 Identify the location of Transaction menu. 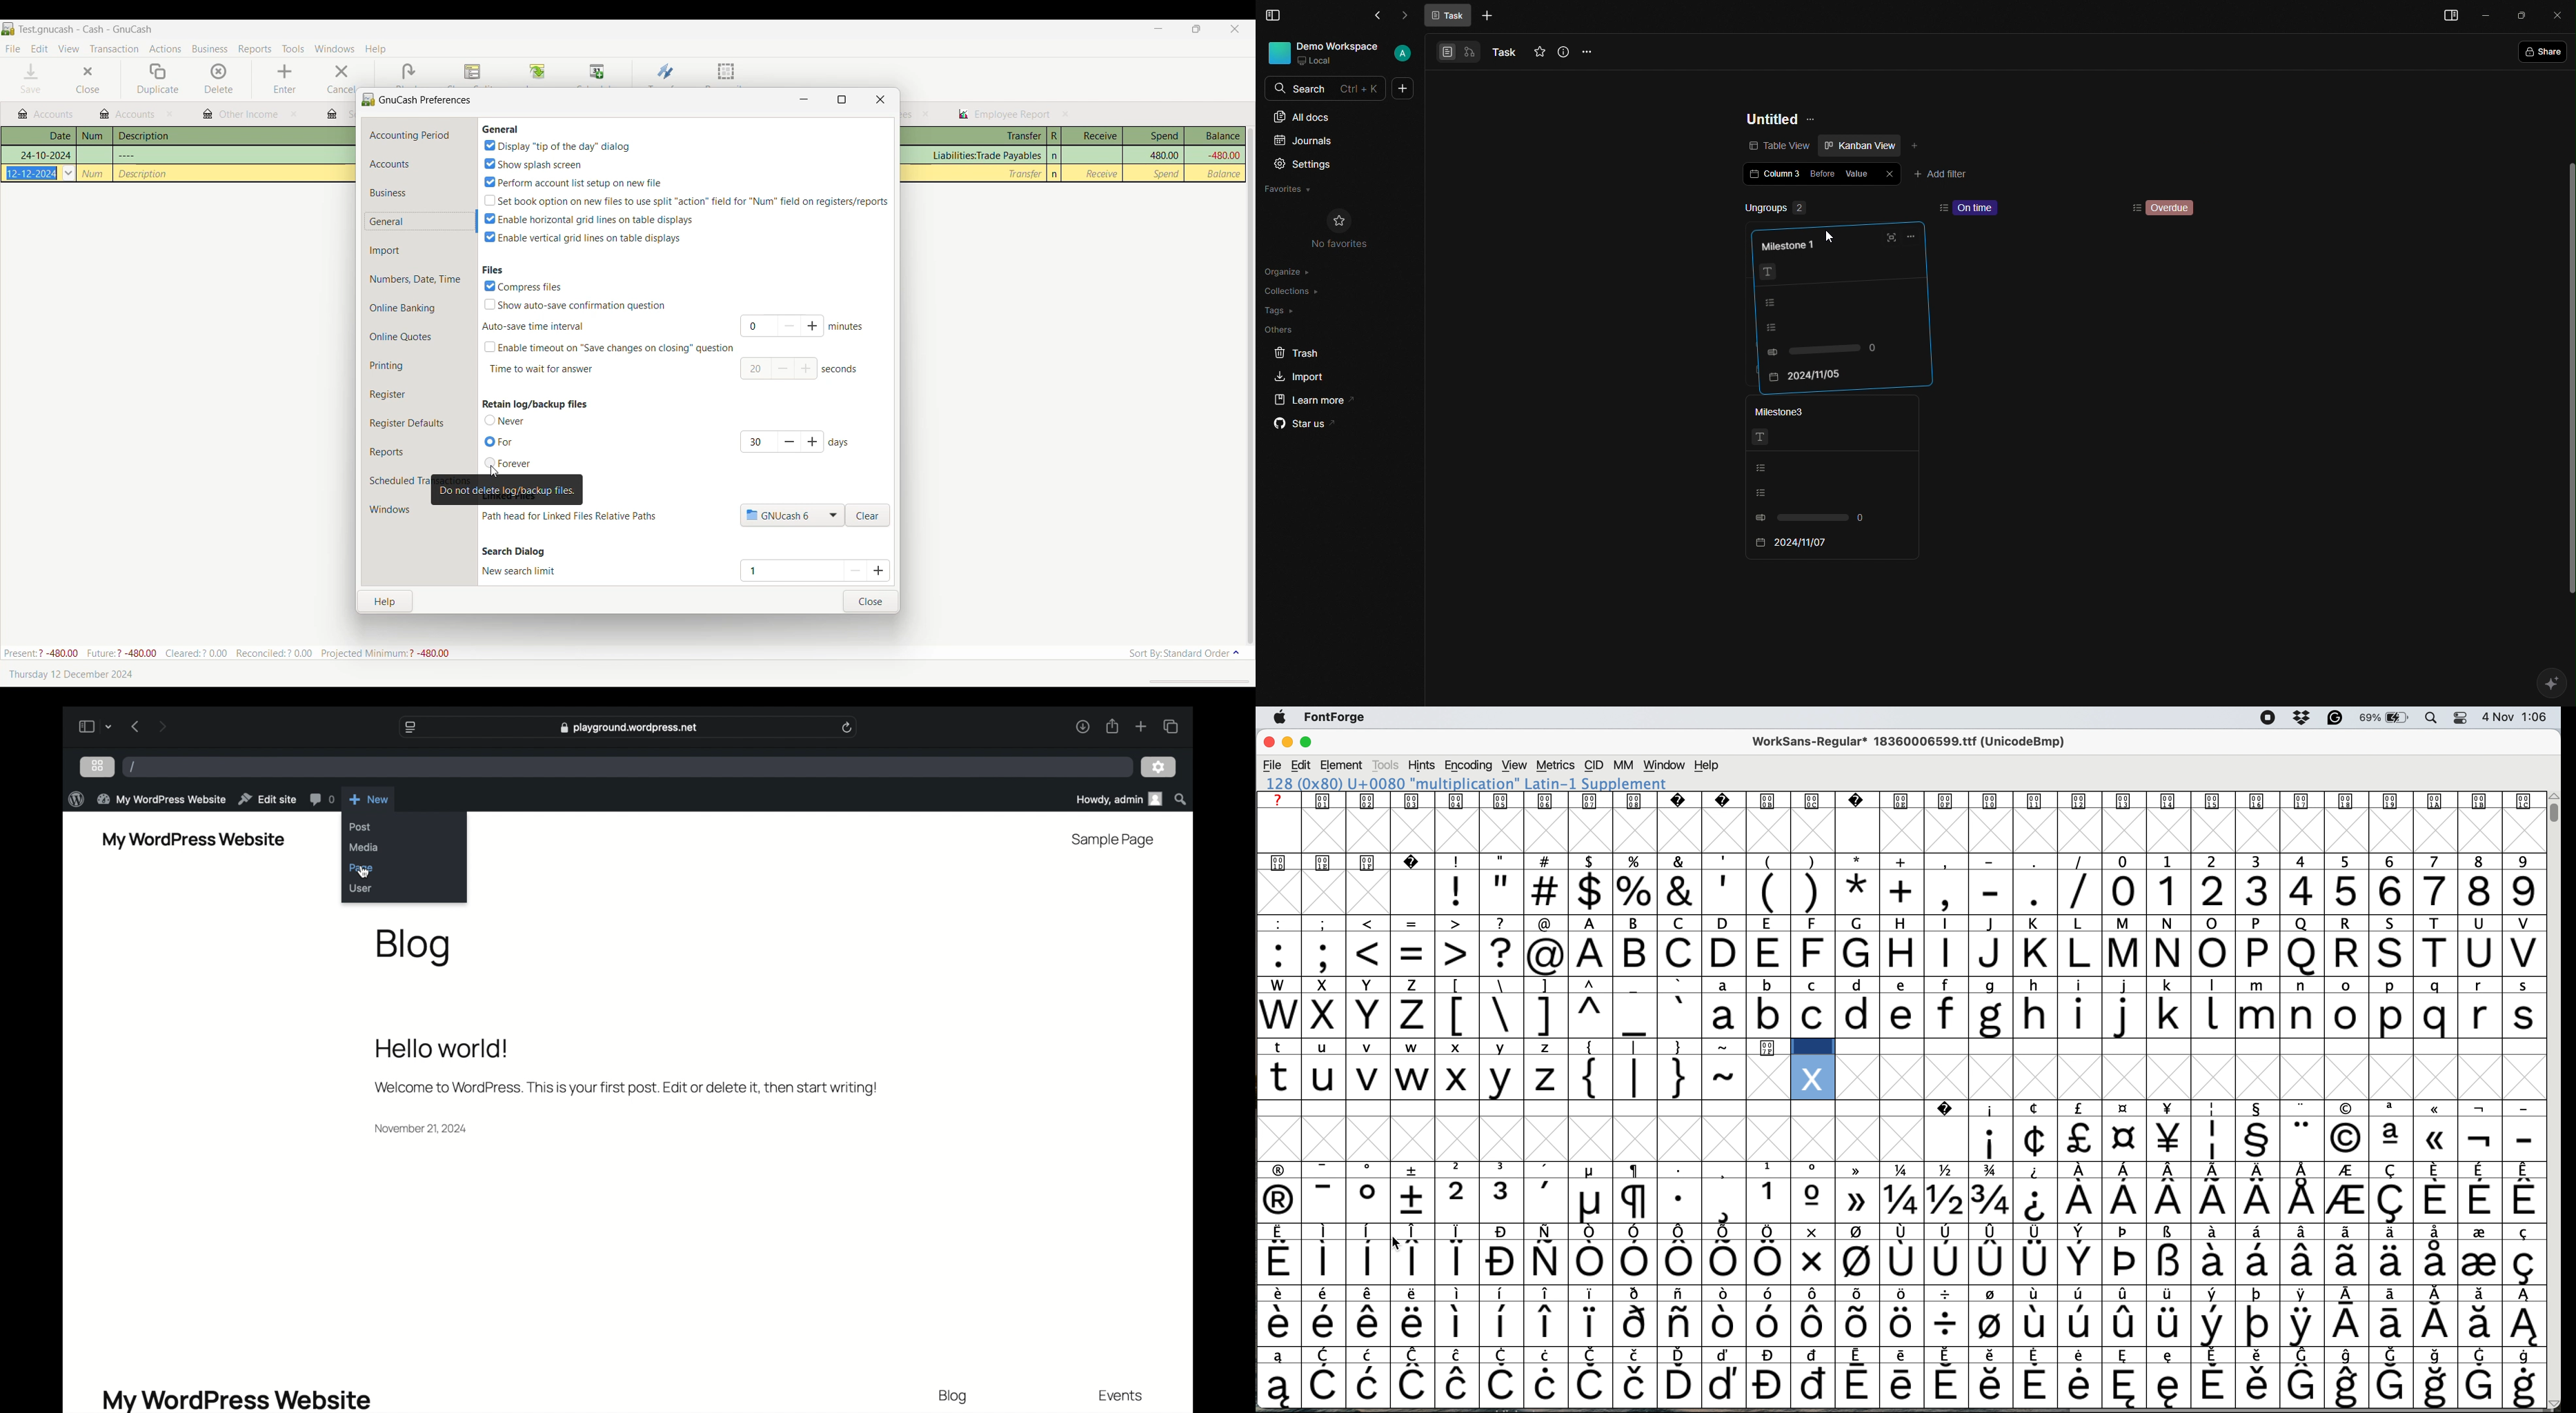
(114, 49).